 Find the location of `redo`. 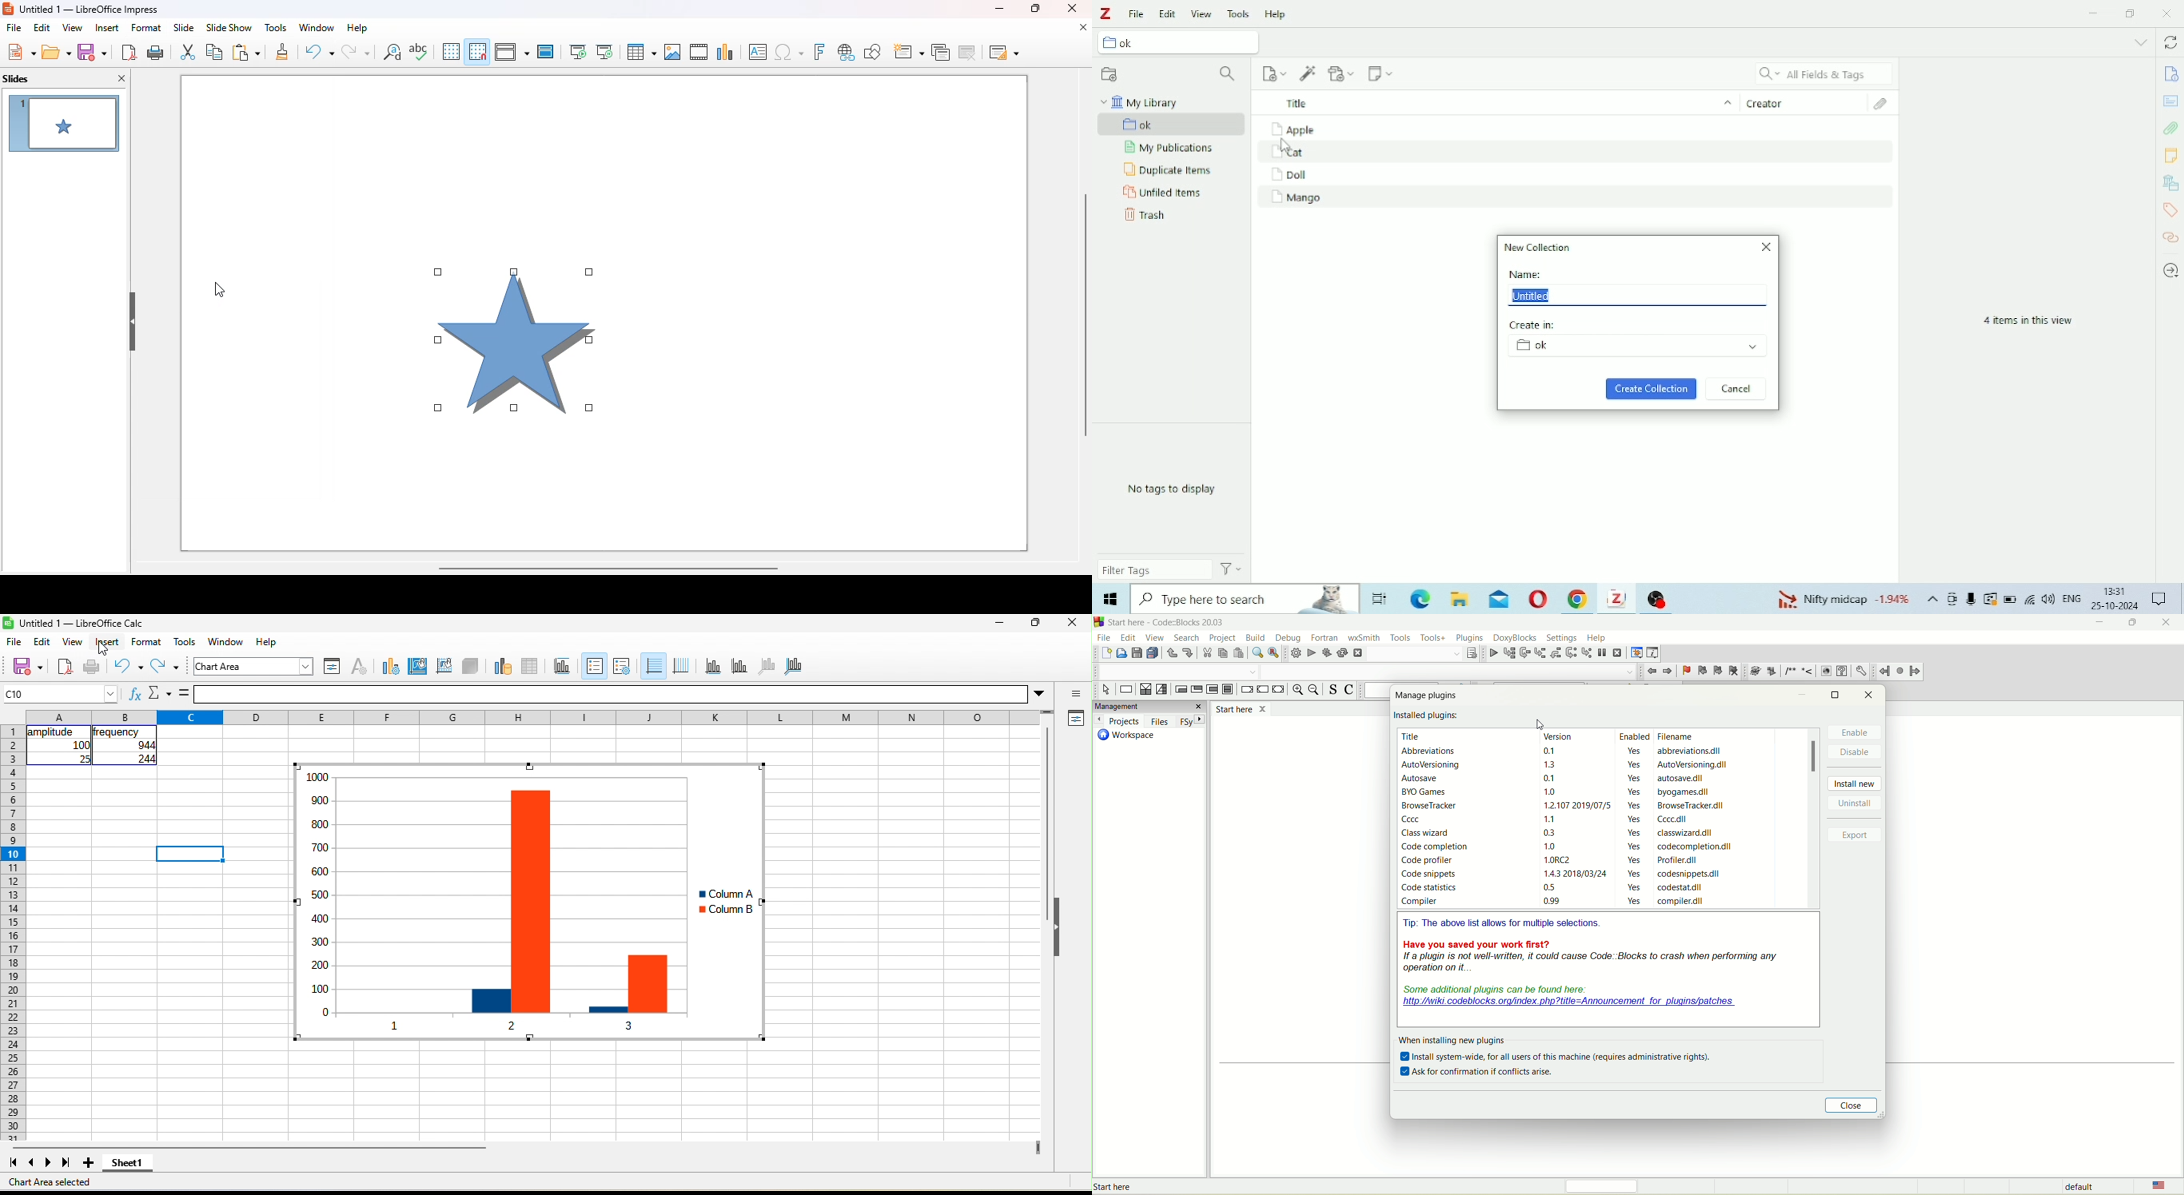

redo is located at coordinates (168, 668).